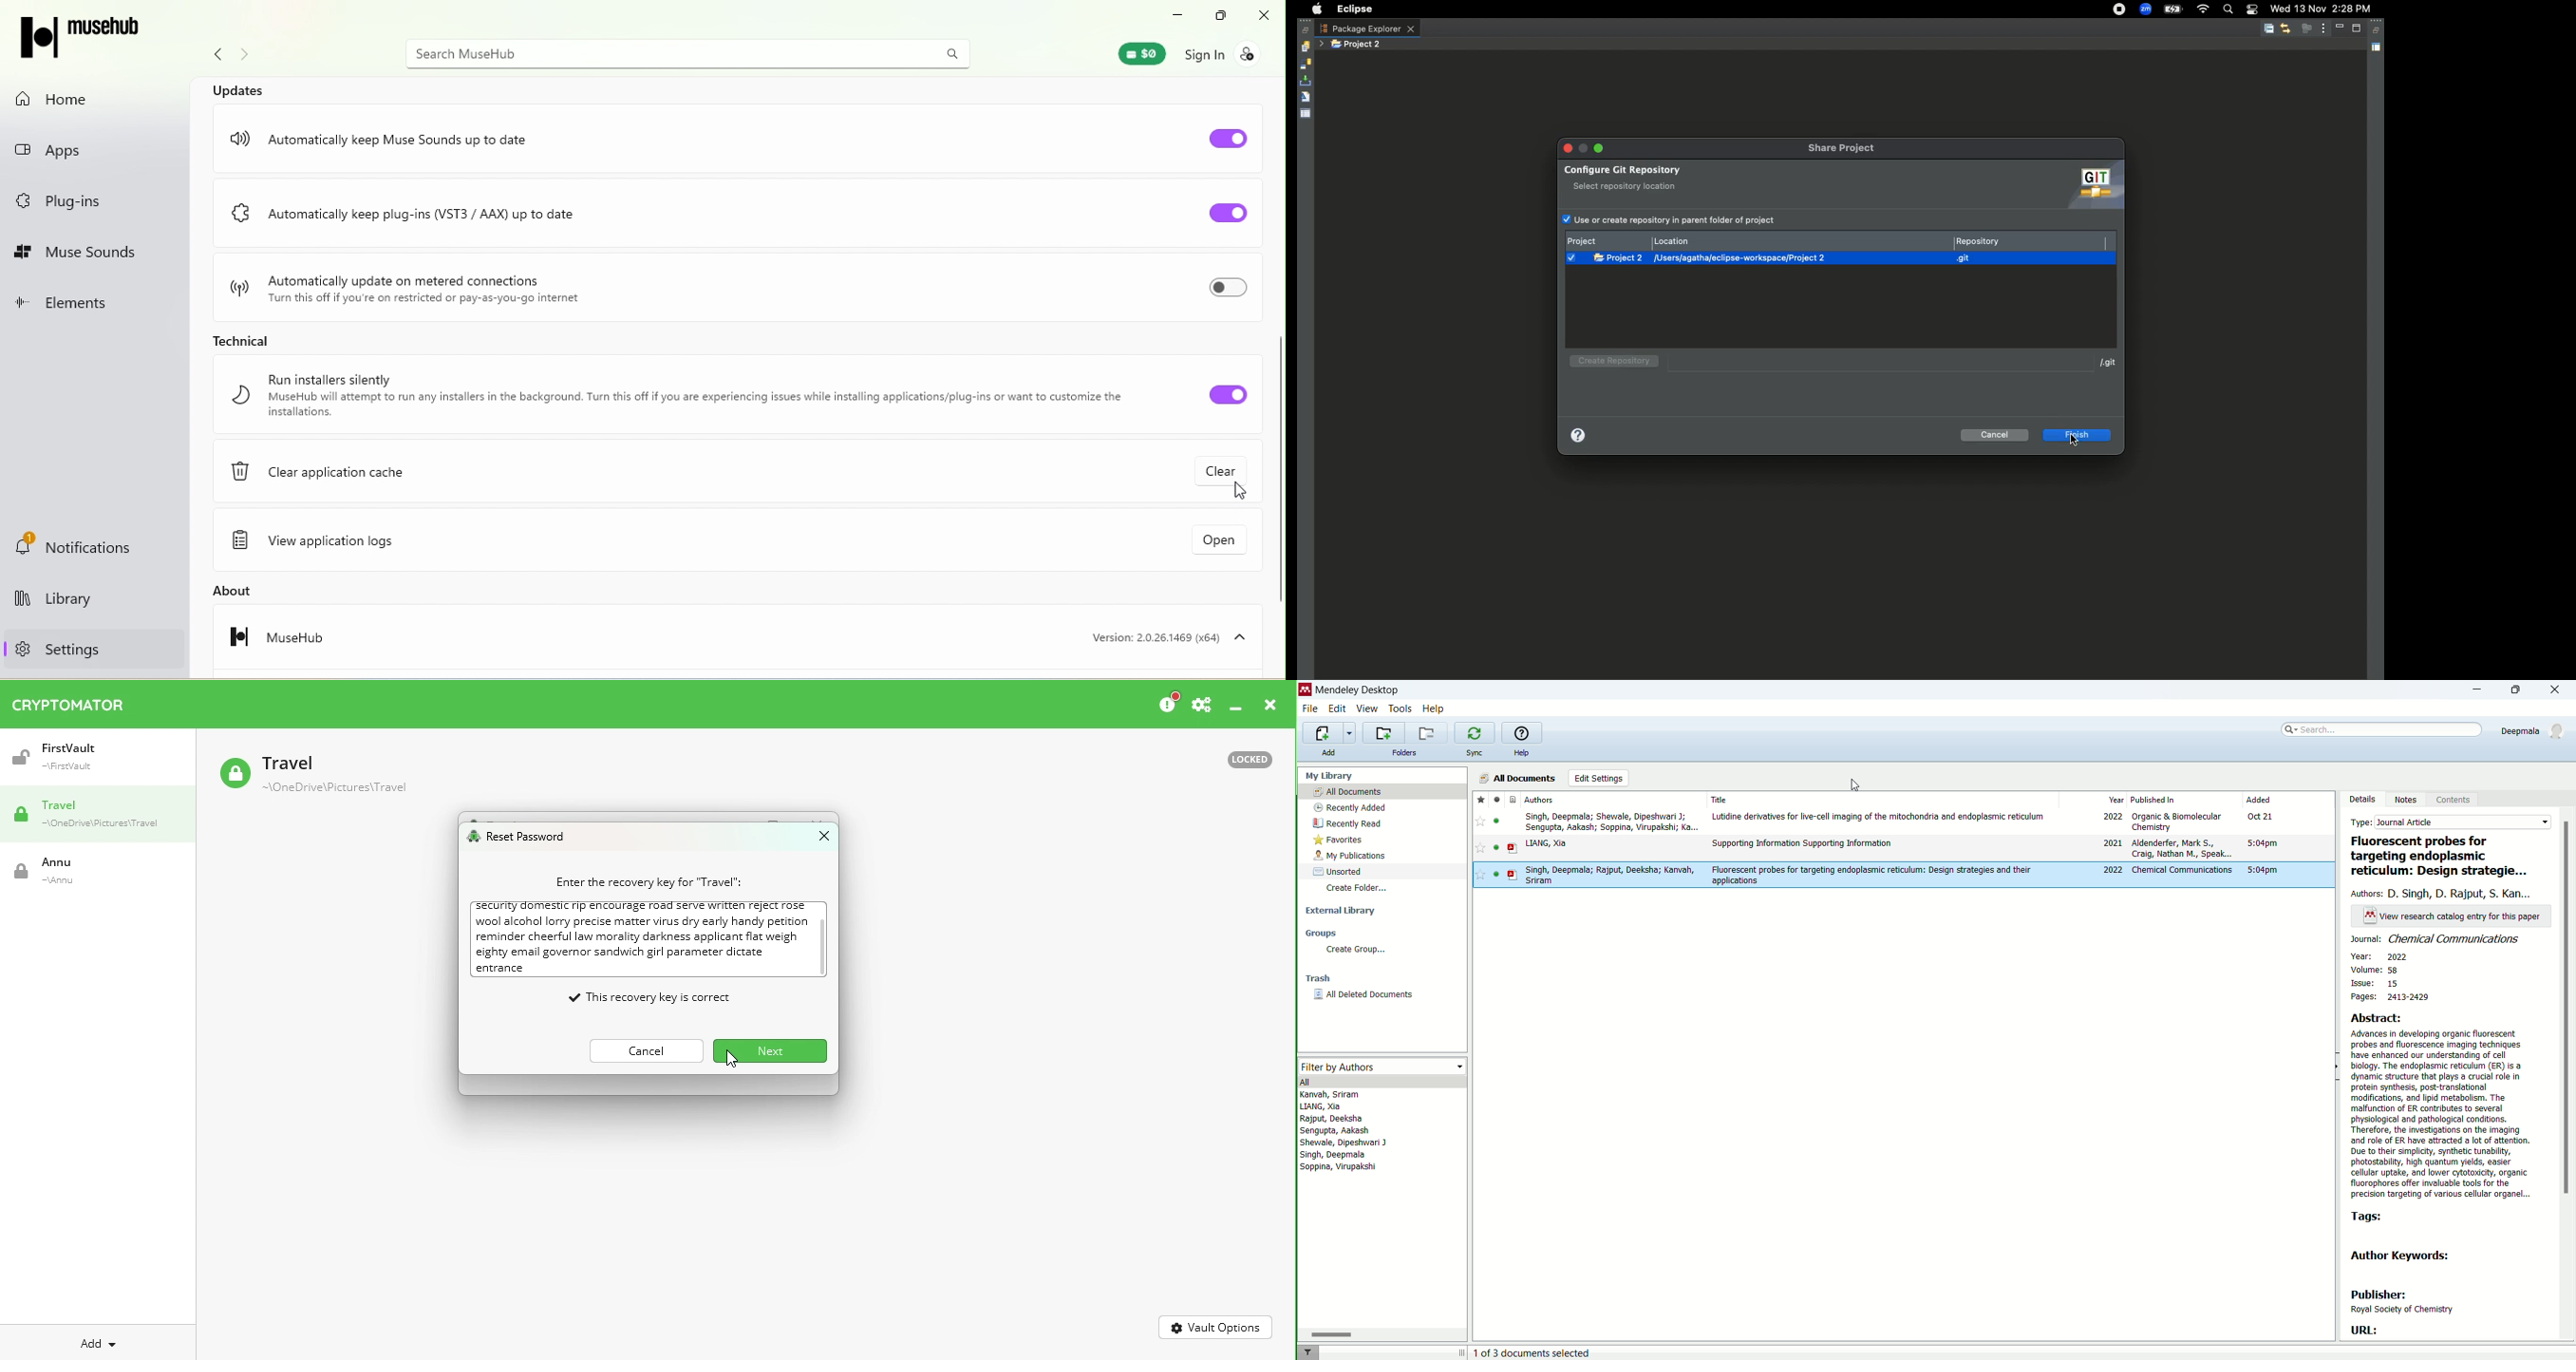 This screenshot has height=1372, width=2576. What do you see at coordinates (1856, 788) in the screenshot?
I see `cursor` at bounding box center [1856, 788].